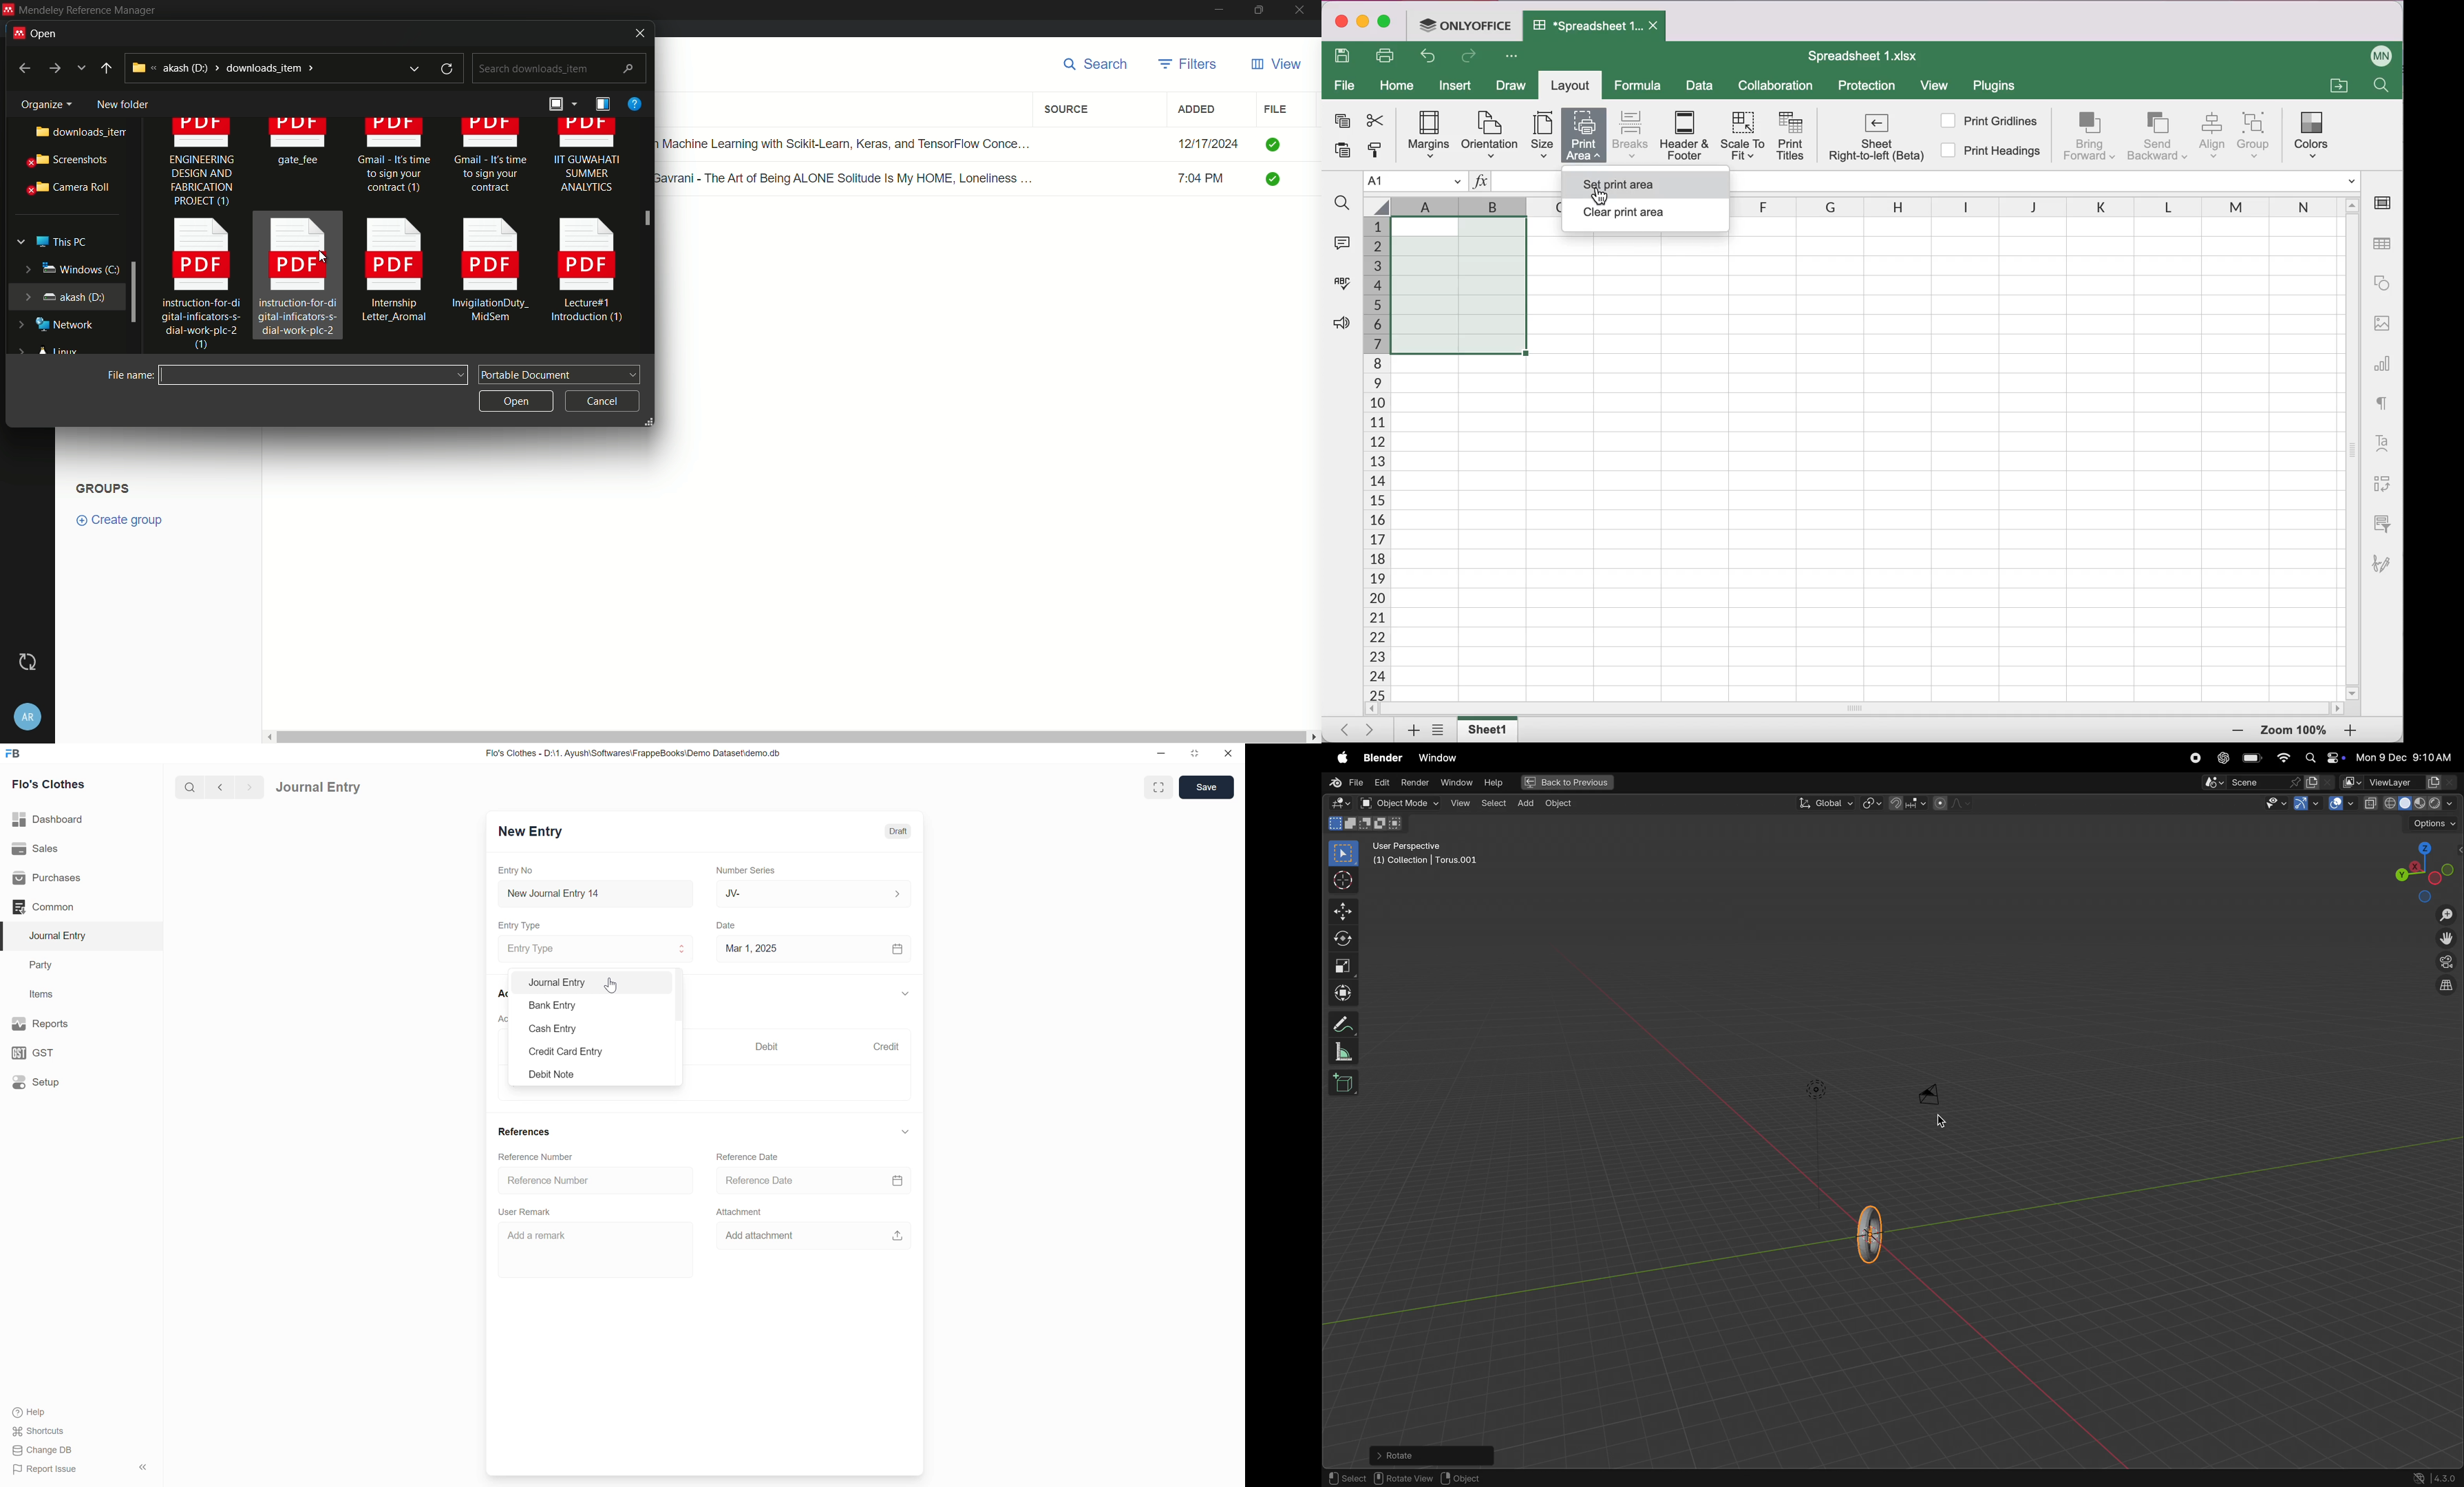 The image size is (2464, 1512). What do you see at coordinates (557, 69) in the screenshot?
I see `search downloads_item` at bounding box center [557, 69].